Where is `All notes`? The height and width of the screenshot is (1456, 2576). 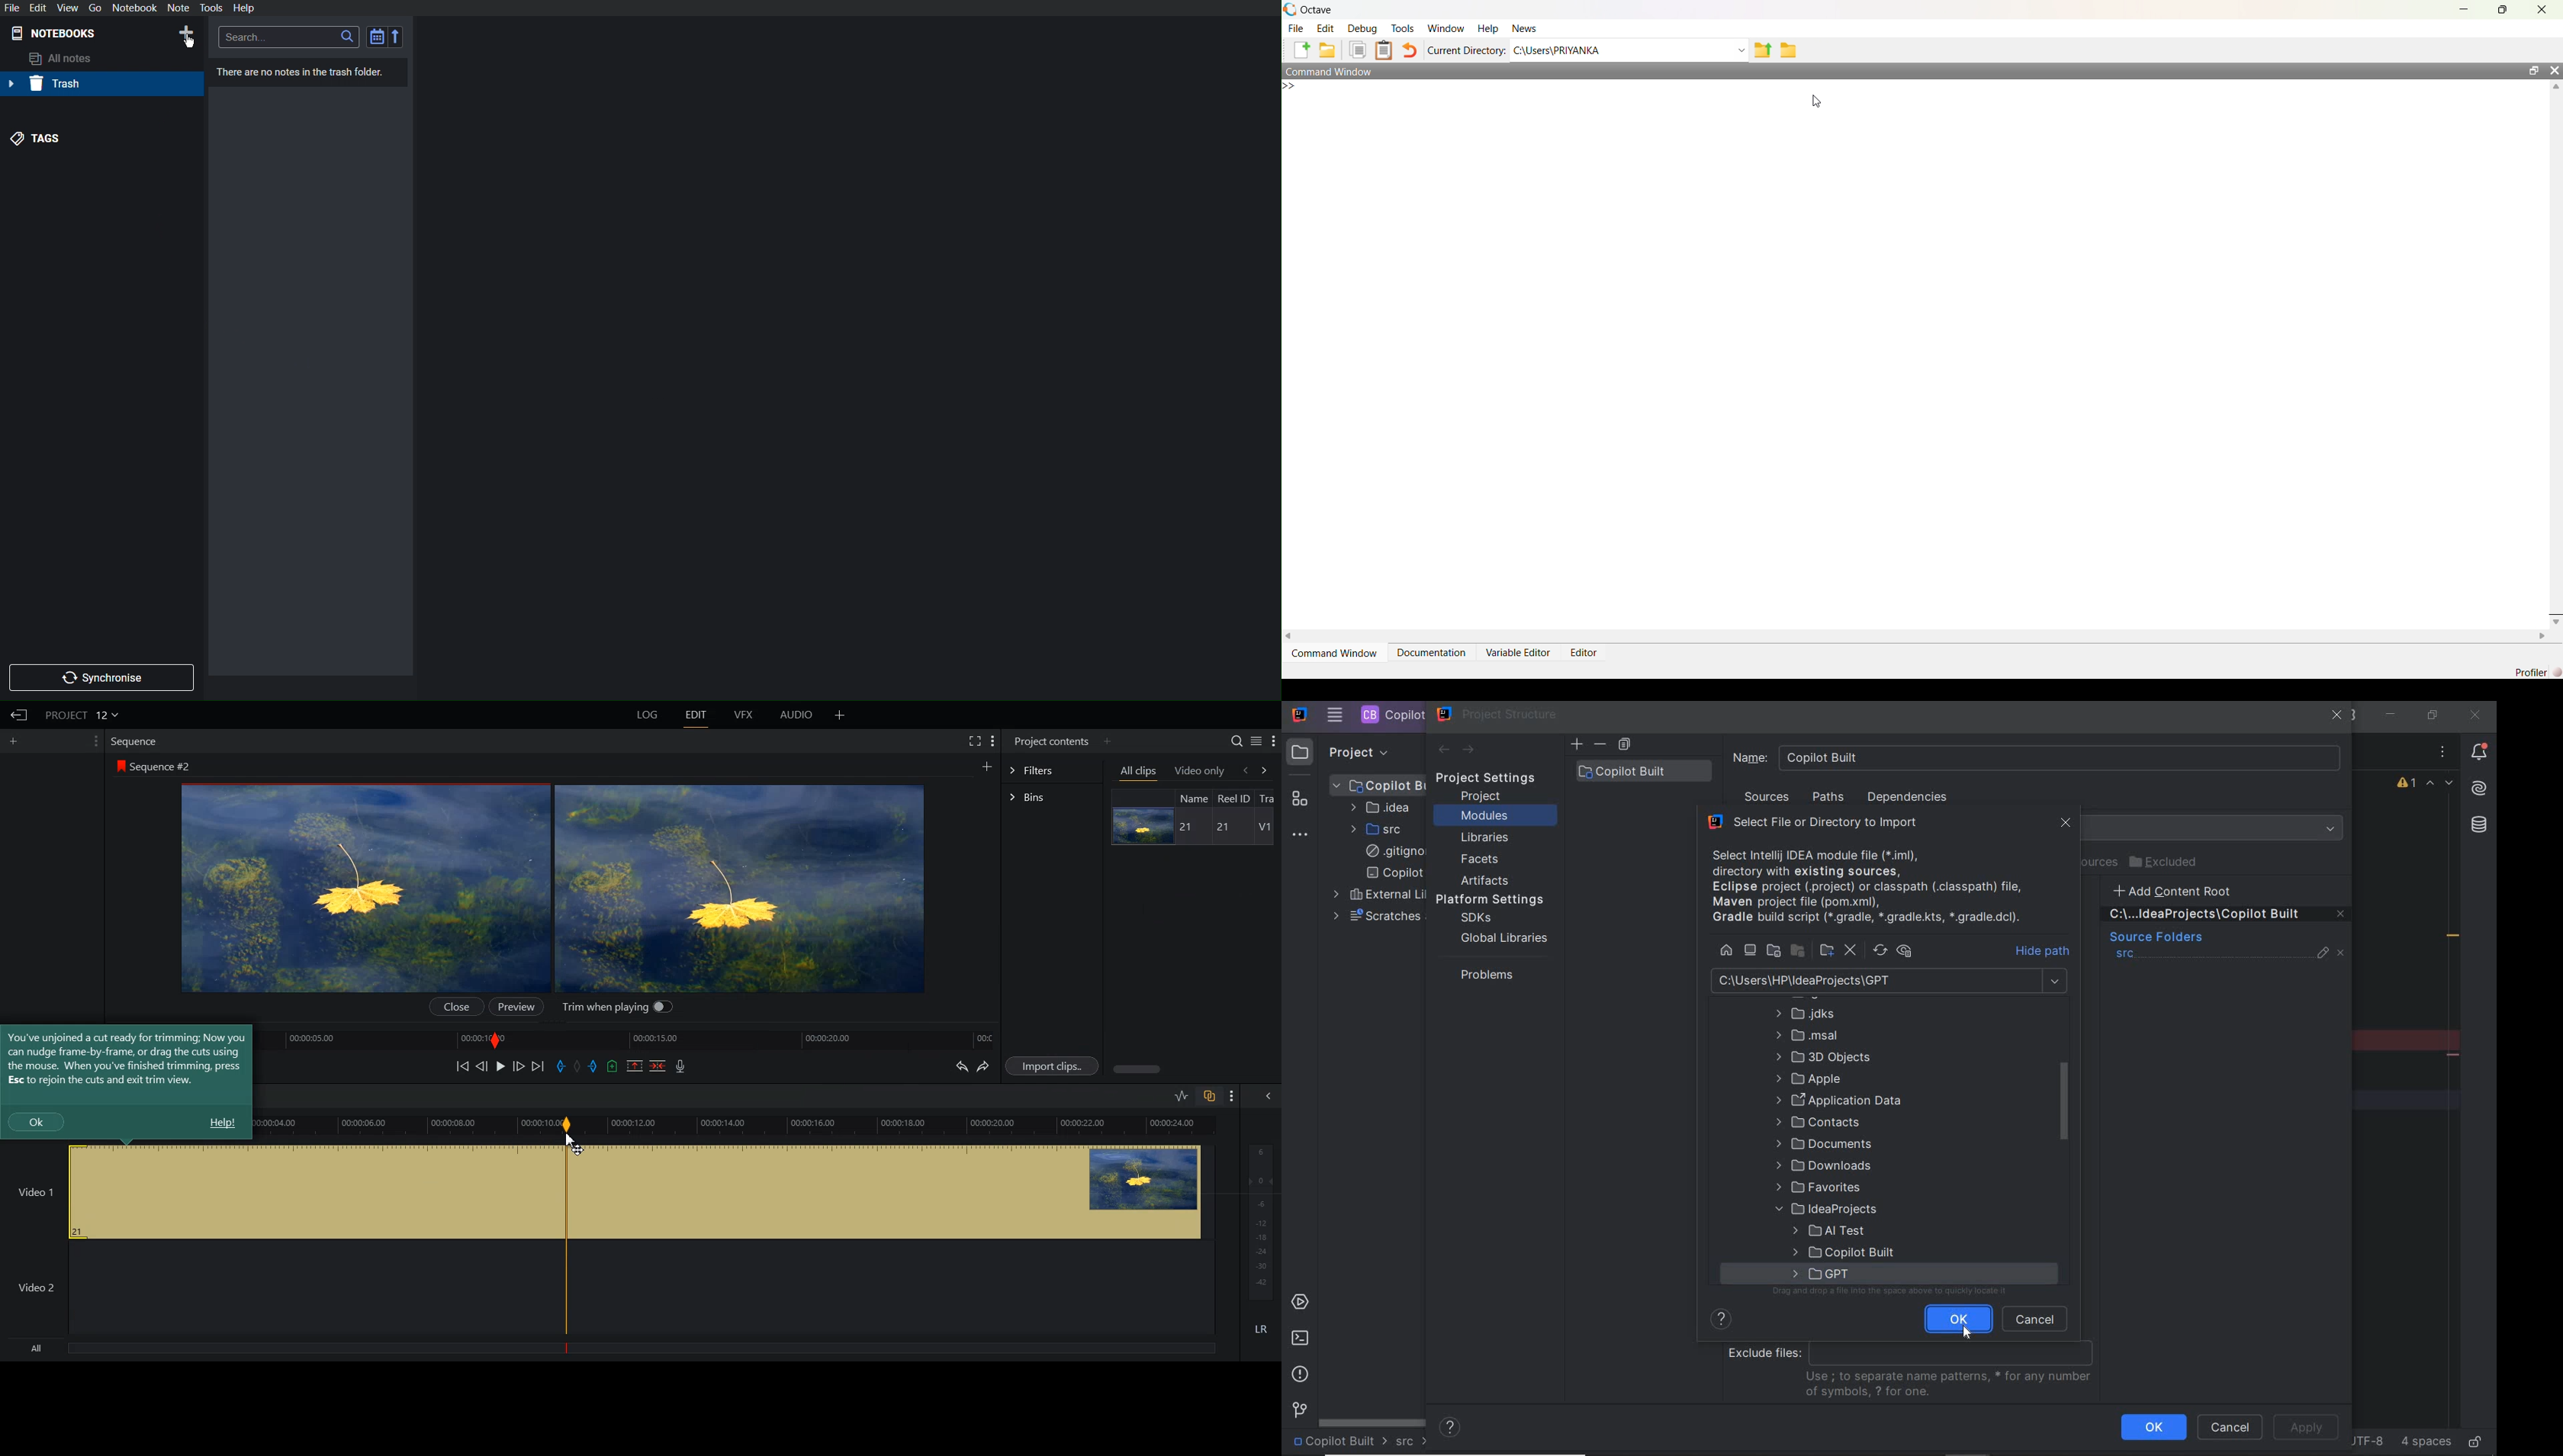 All notes is located at coordinates (59, 59).